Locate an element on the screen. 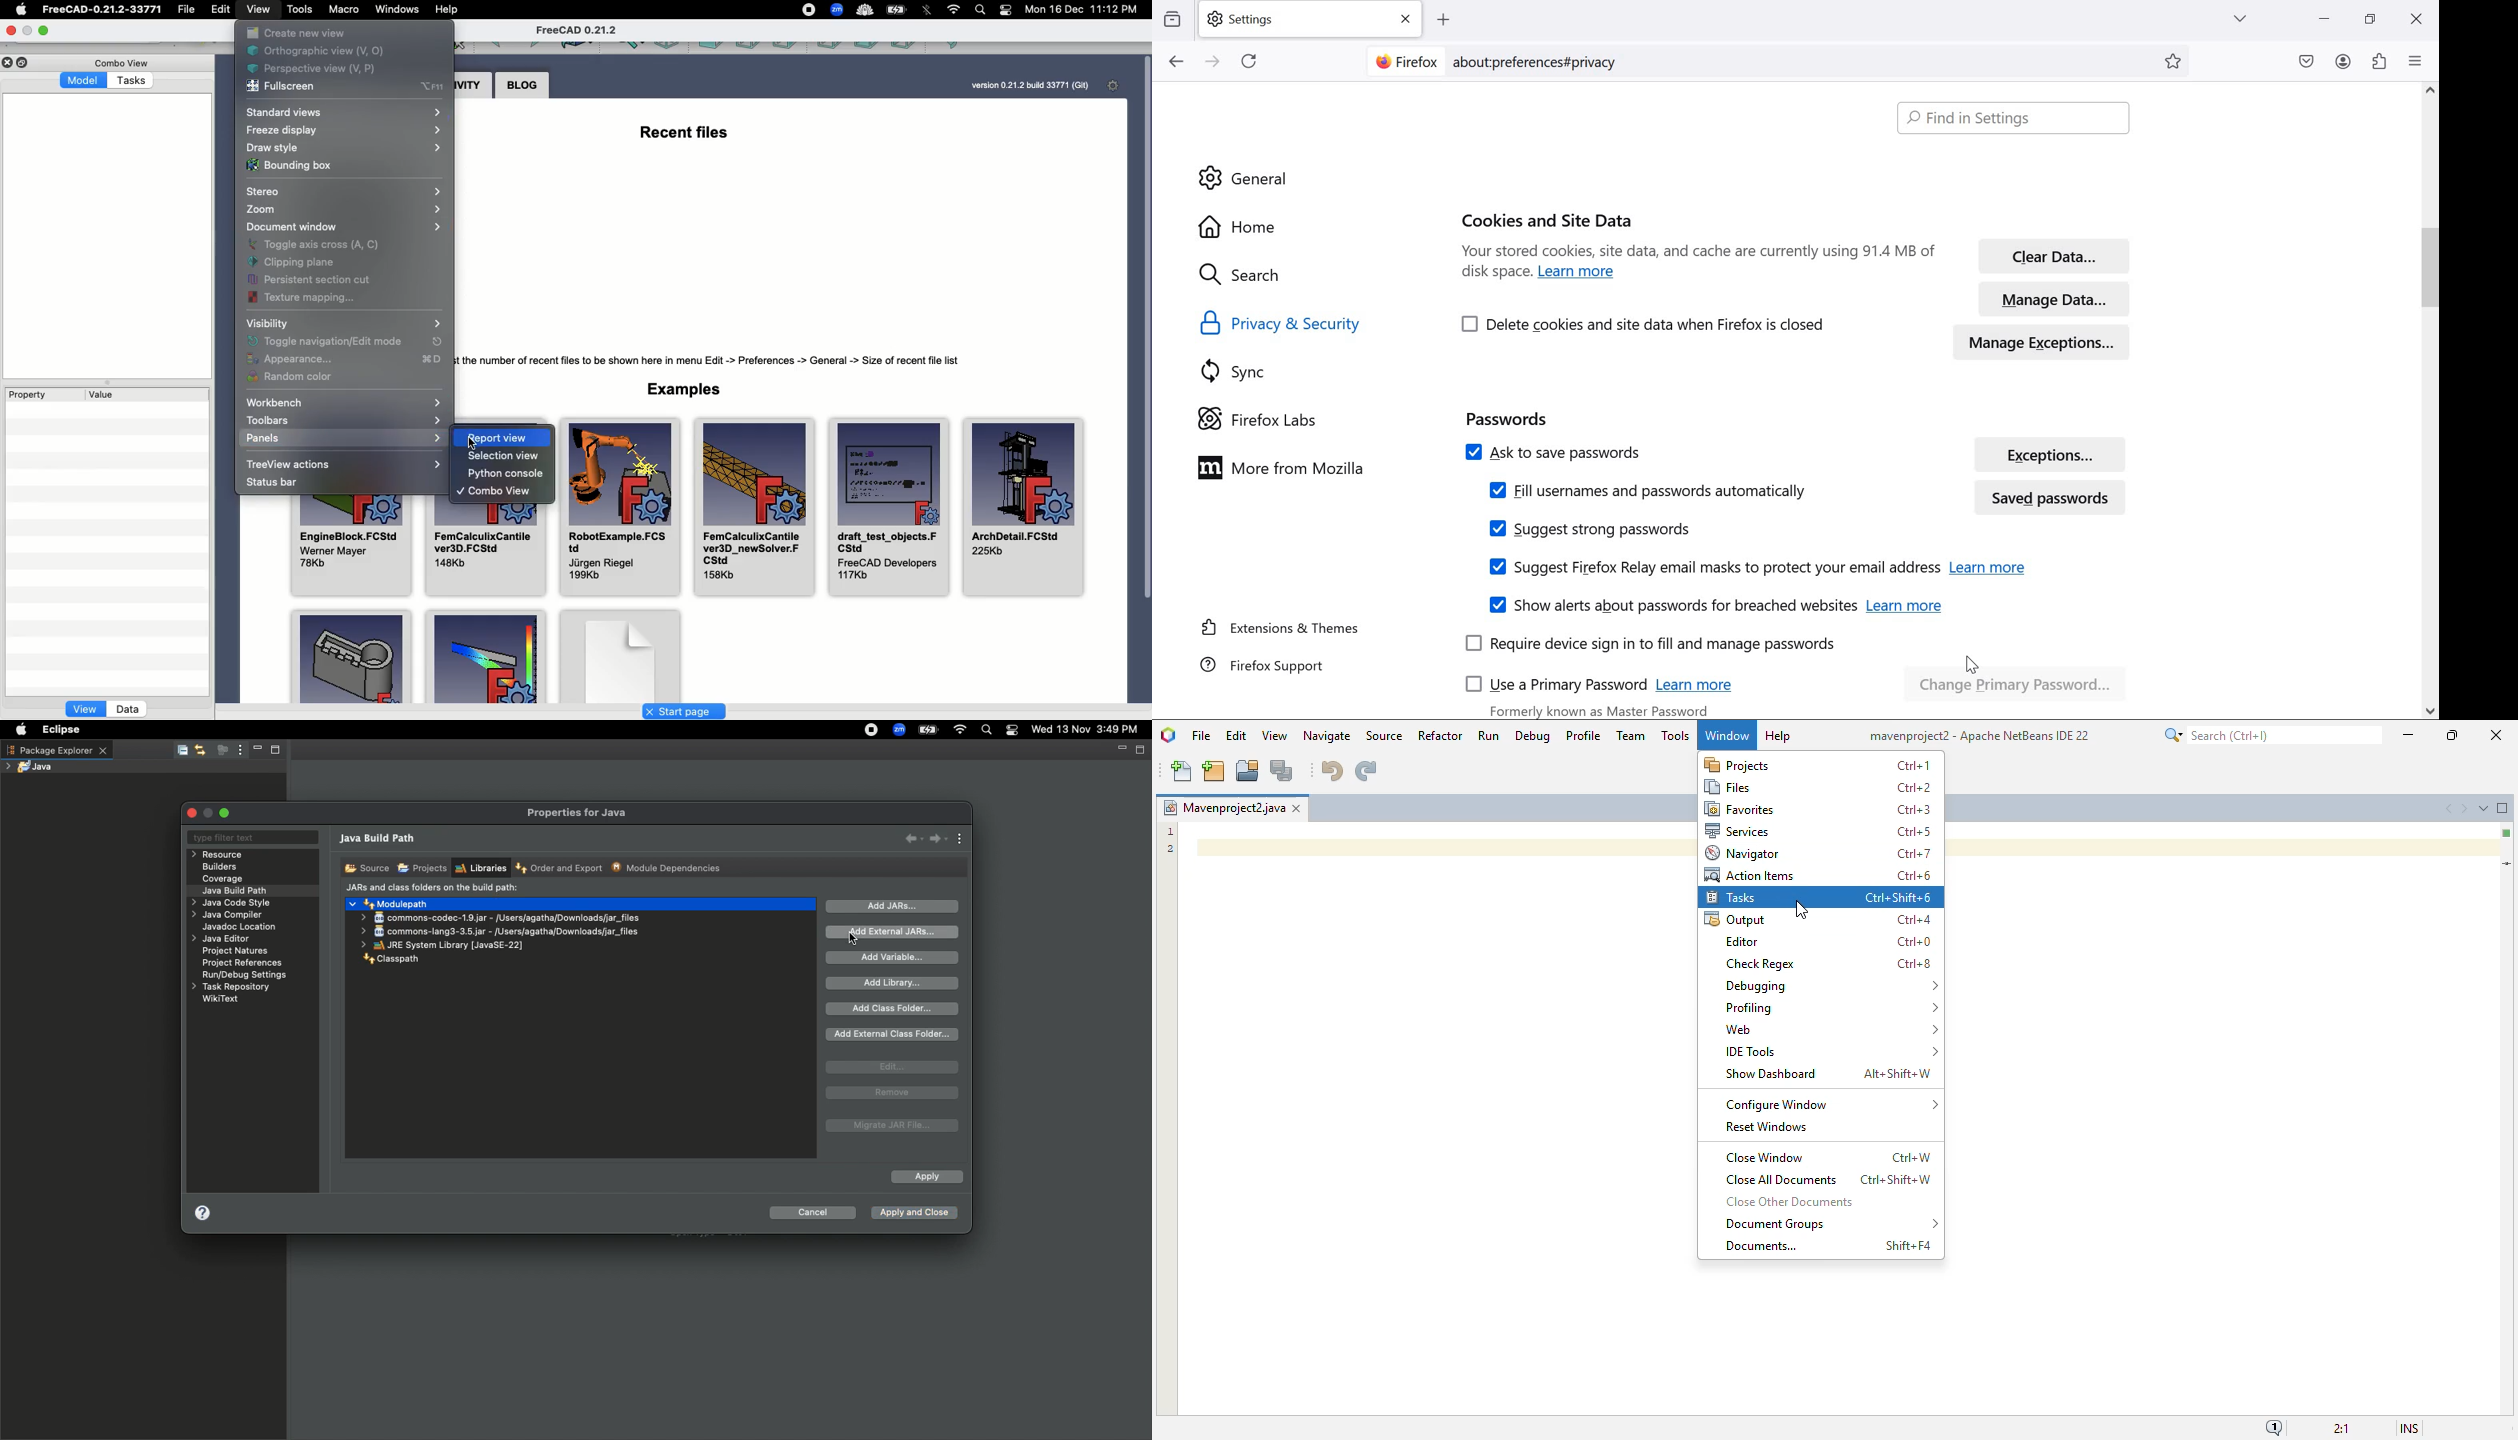 The width and height of the screenshot is (2520, 1456). Panels is located at coordinates (342, 438).